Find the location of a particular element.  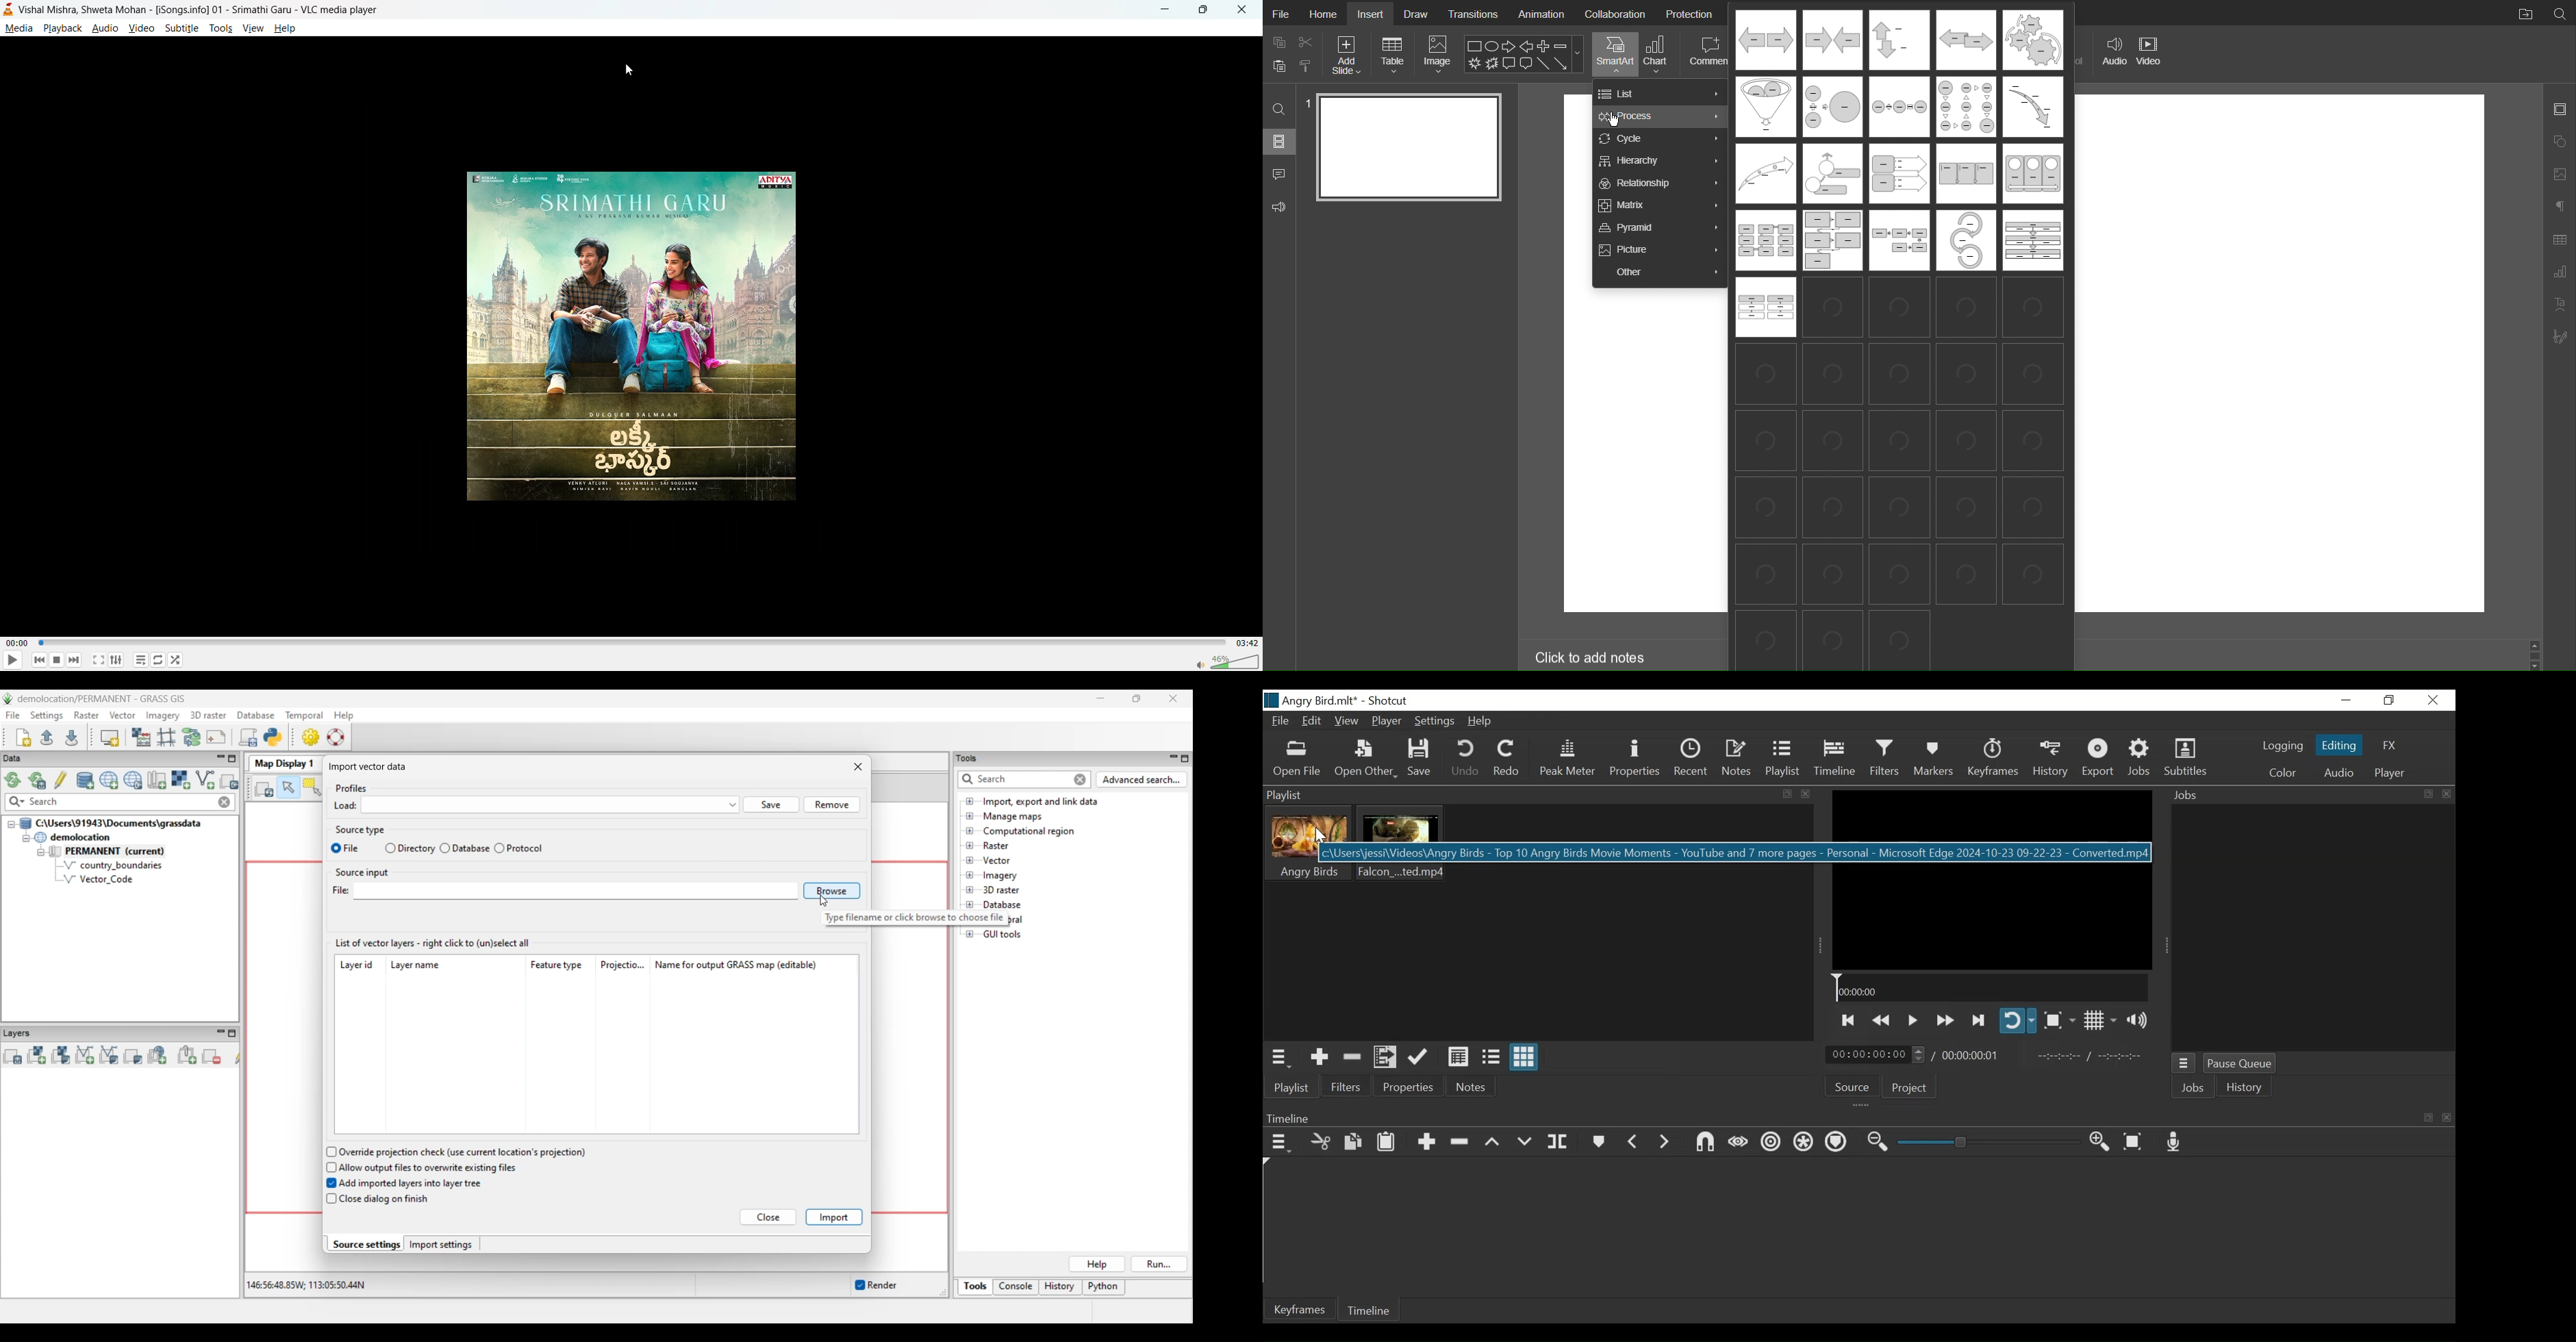

previous is located at coordinates (40, 659).